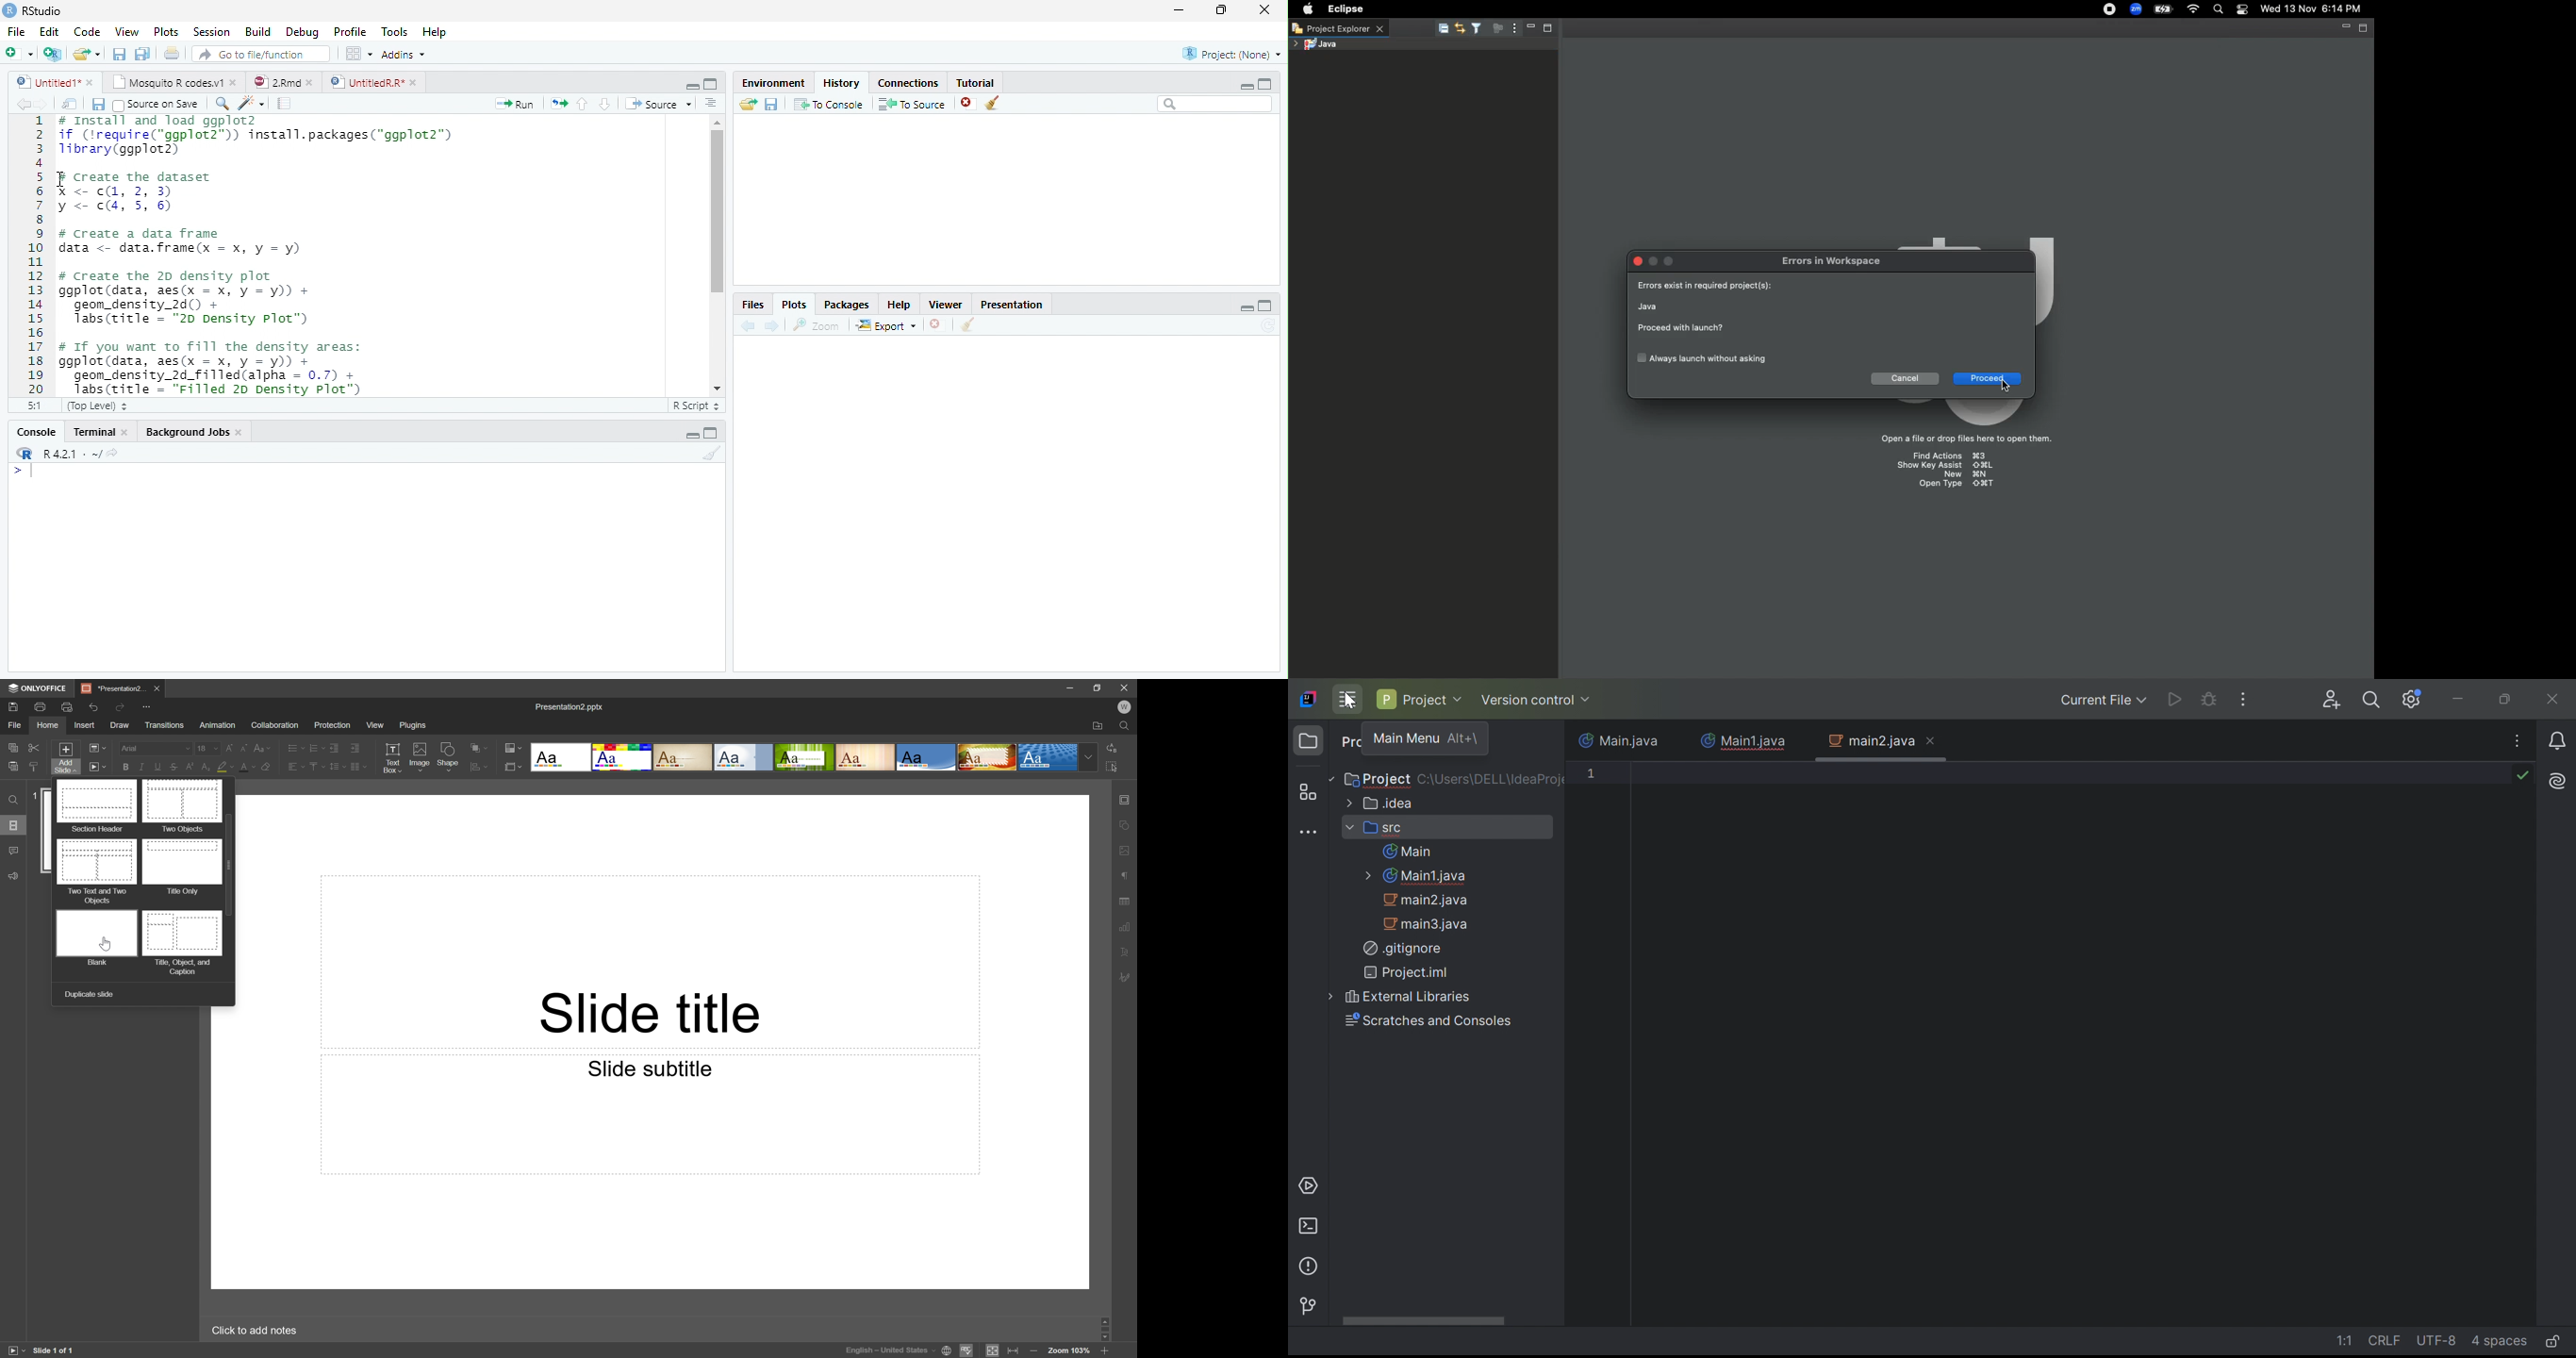 This screenshot has width=2576, height=1372. I want to click on Paragraph settings, so click(1125, 874).